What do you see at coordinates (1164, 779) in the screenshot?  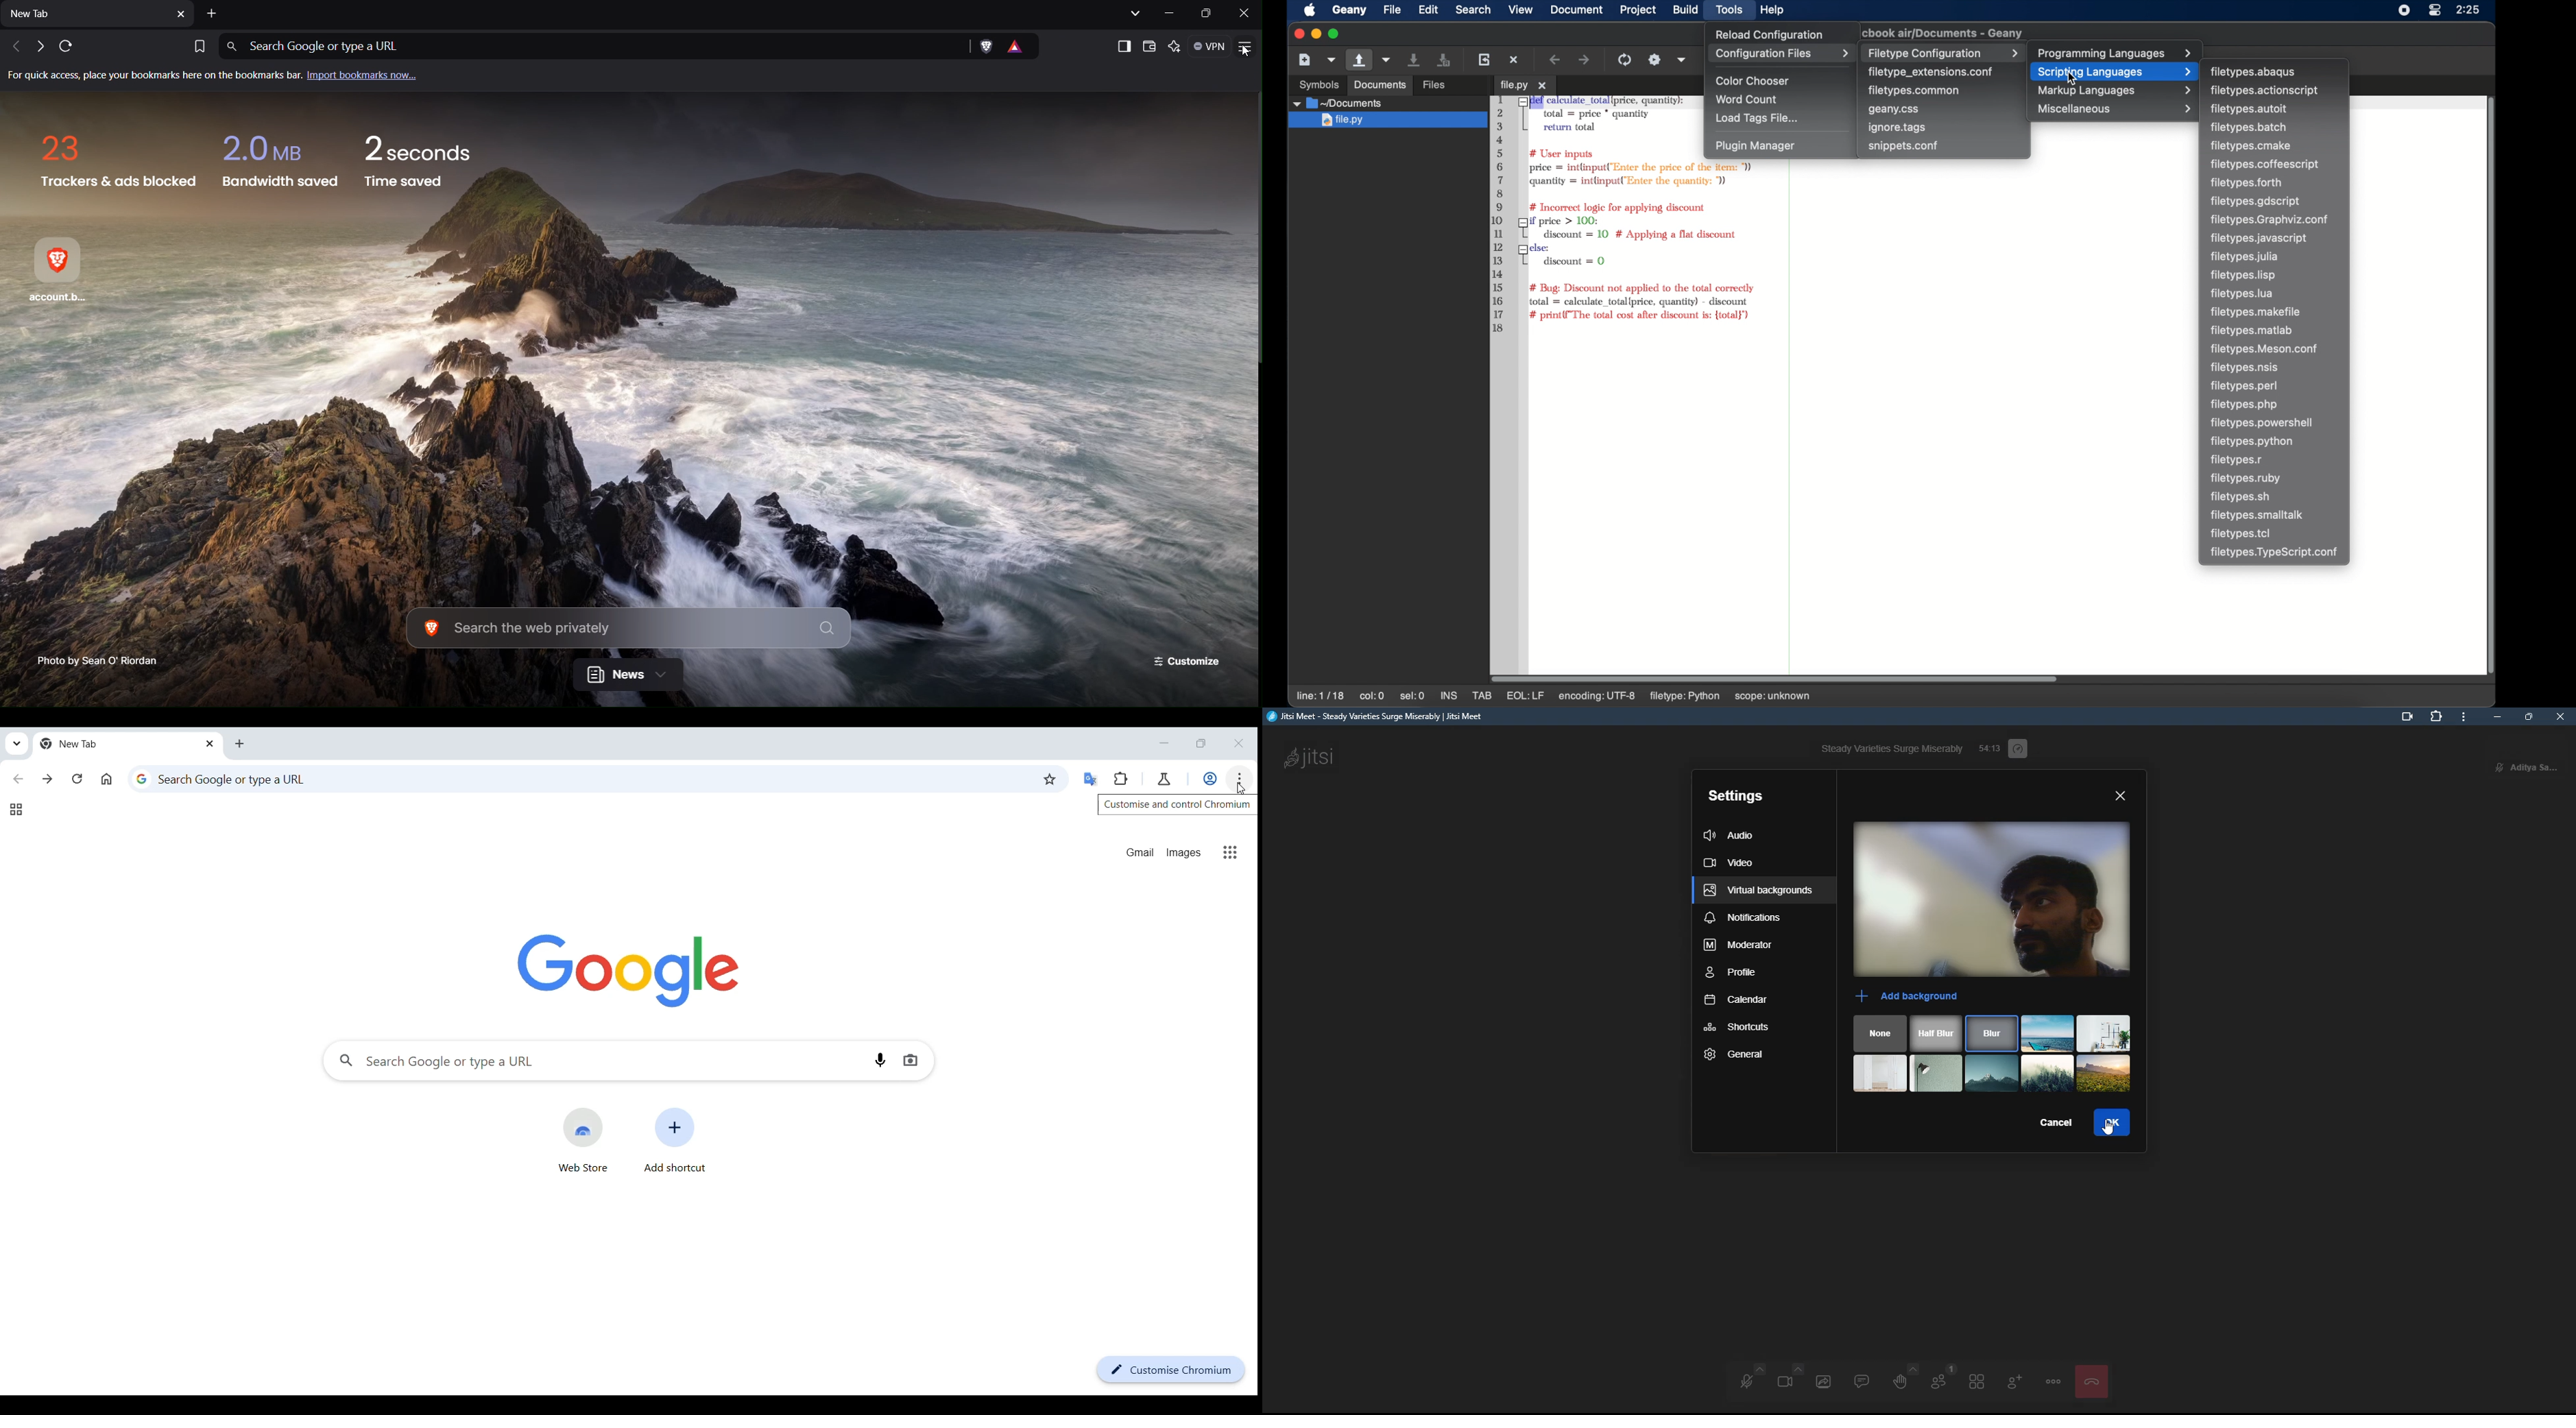 I see `Chrome labs` at bounding box center [1164, 779].